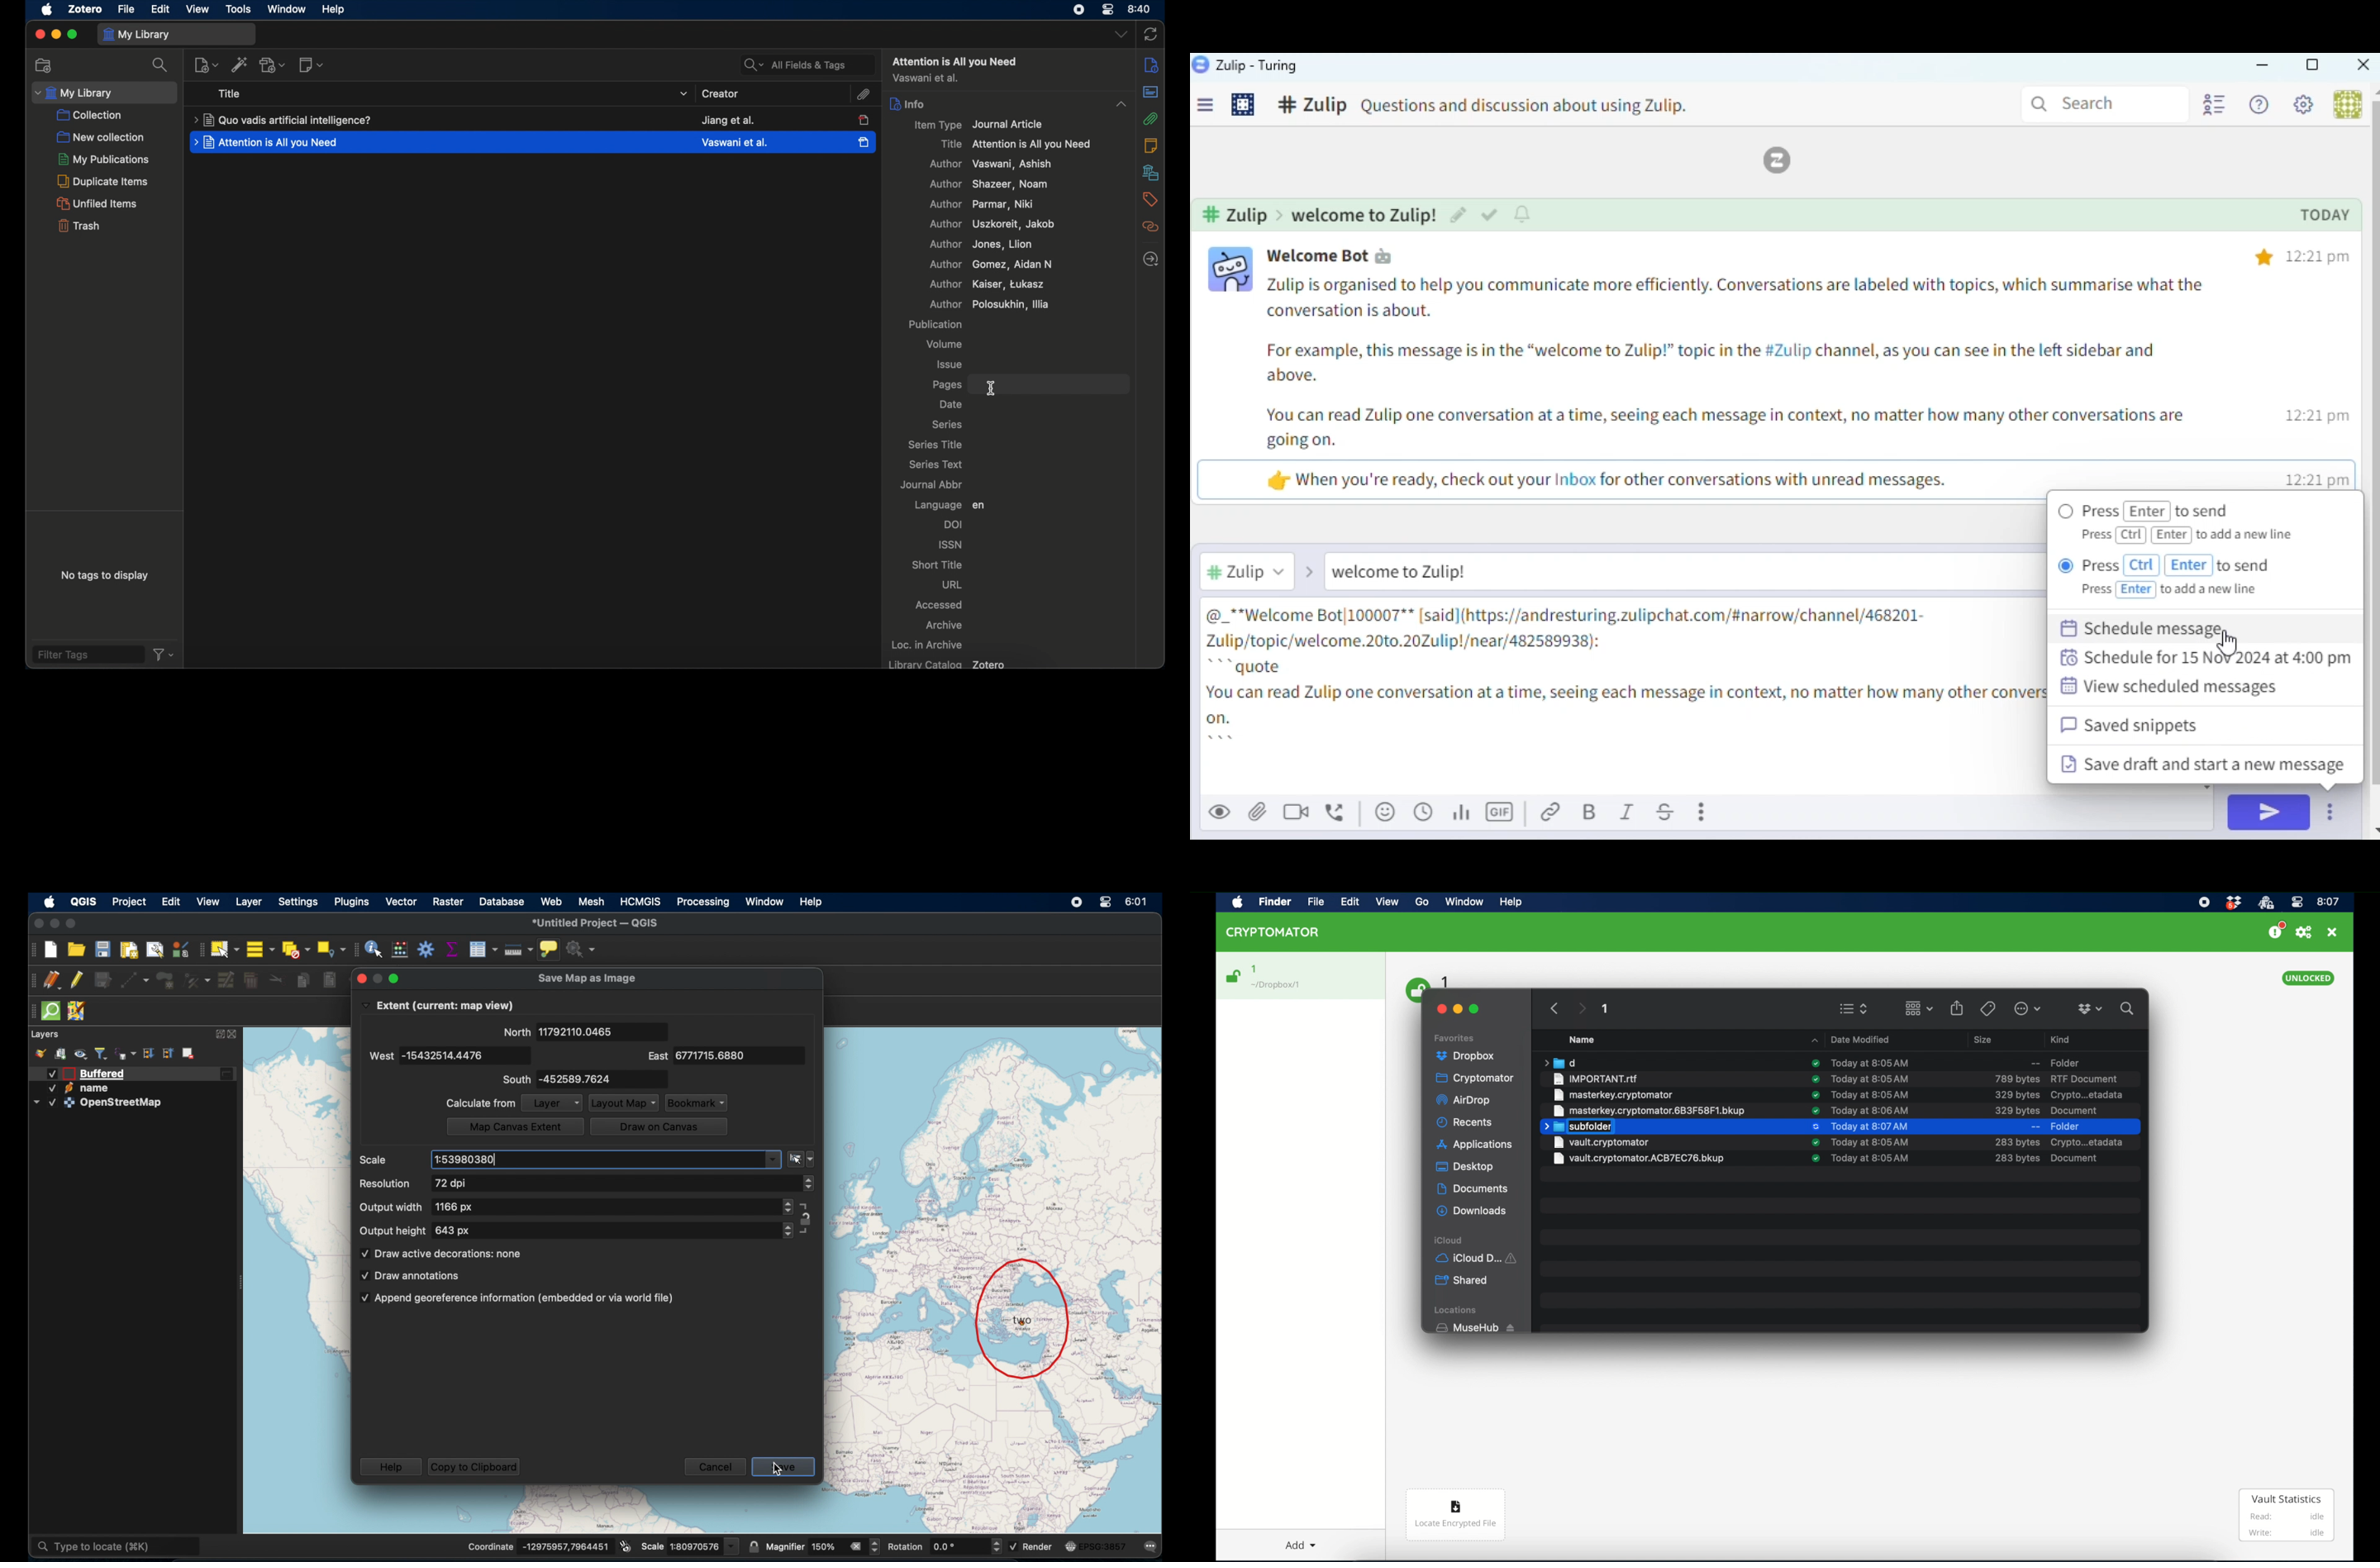 The height and width of the screenshot is (1568, 2380). Describe the element at coordinates (2234, 641) in the screenshot. I see `Cursor` at that location.